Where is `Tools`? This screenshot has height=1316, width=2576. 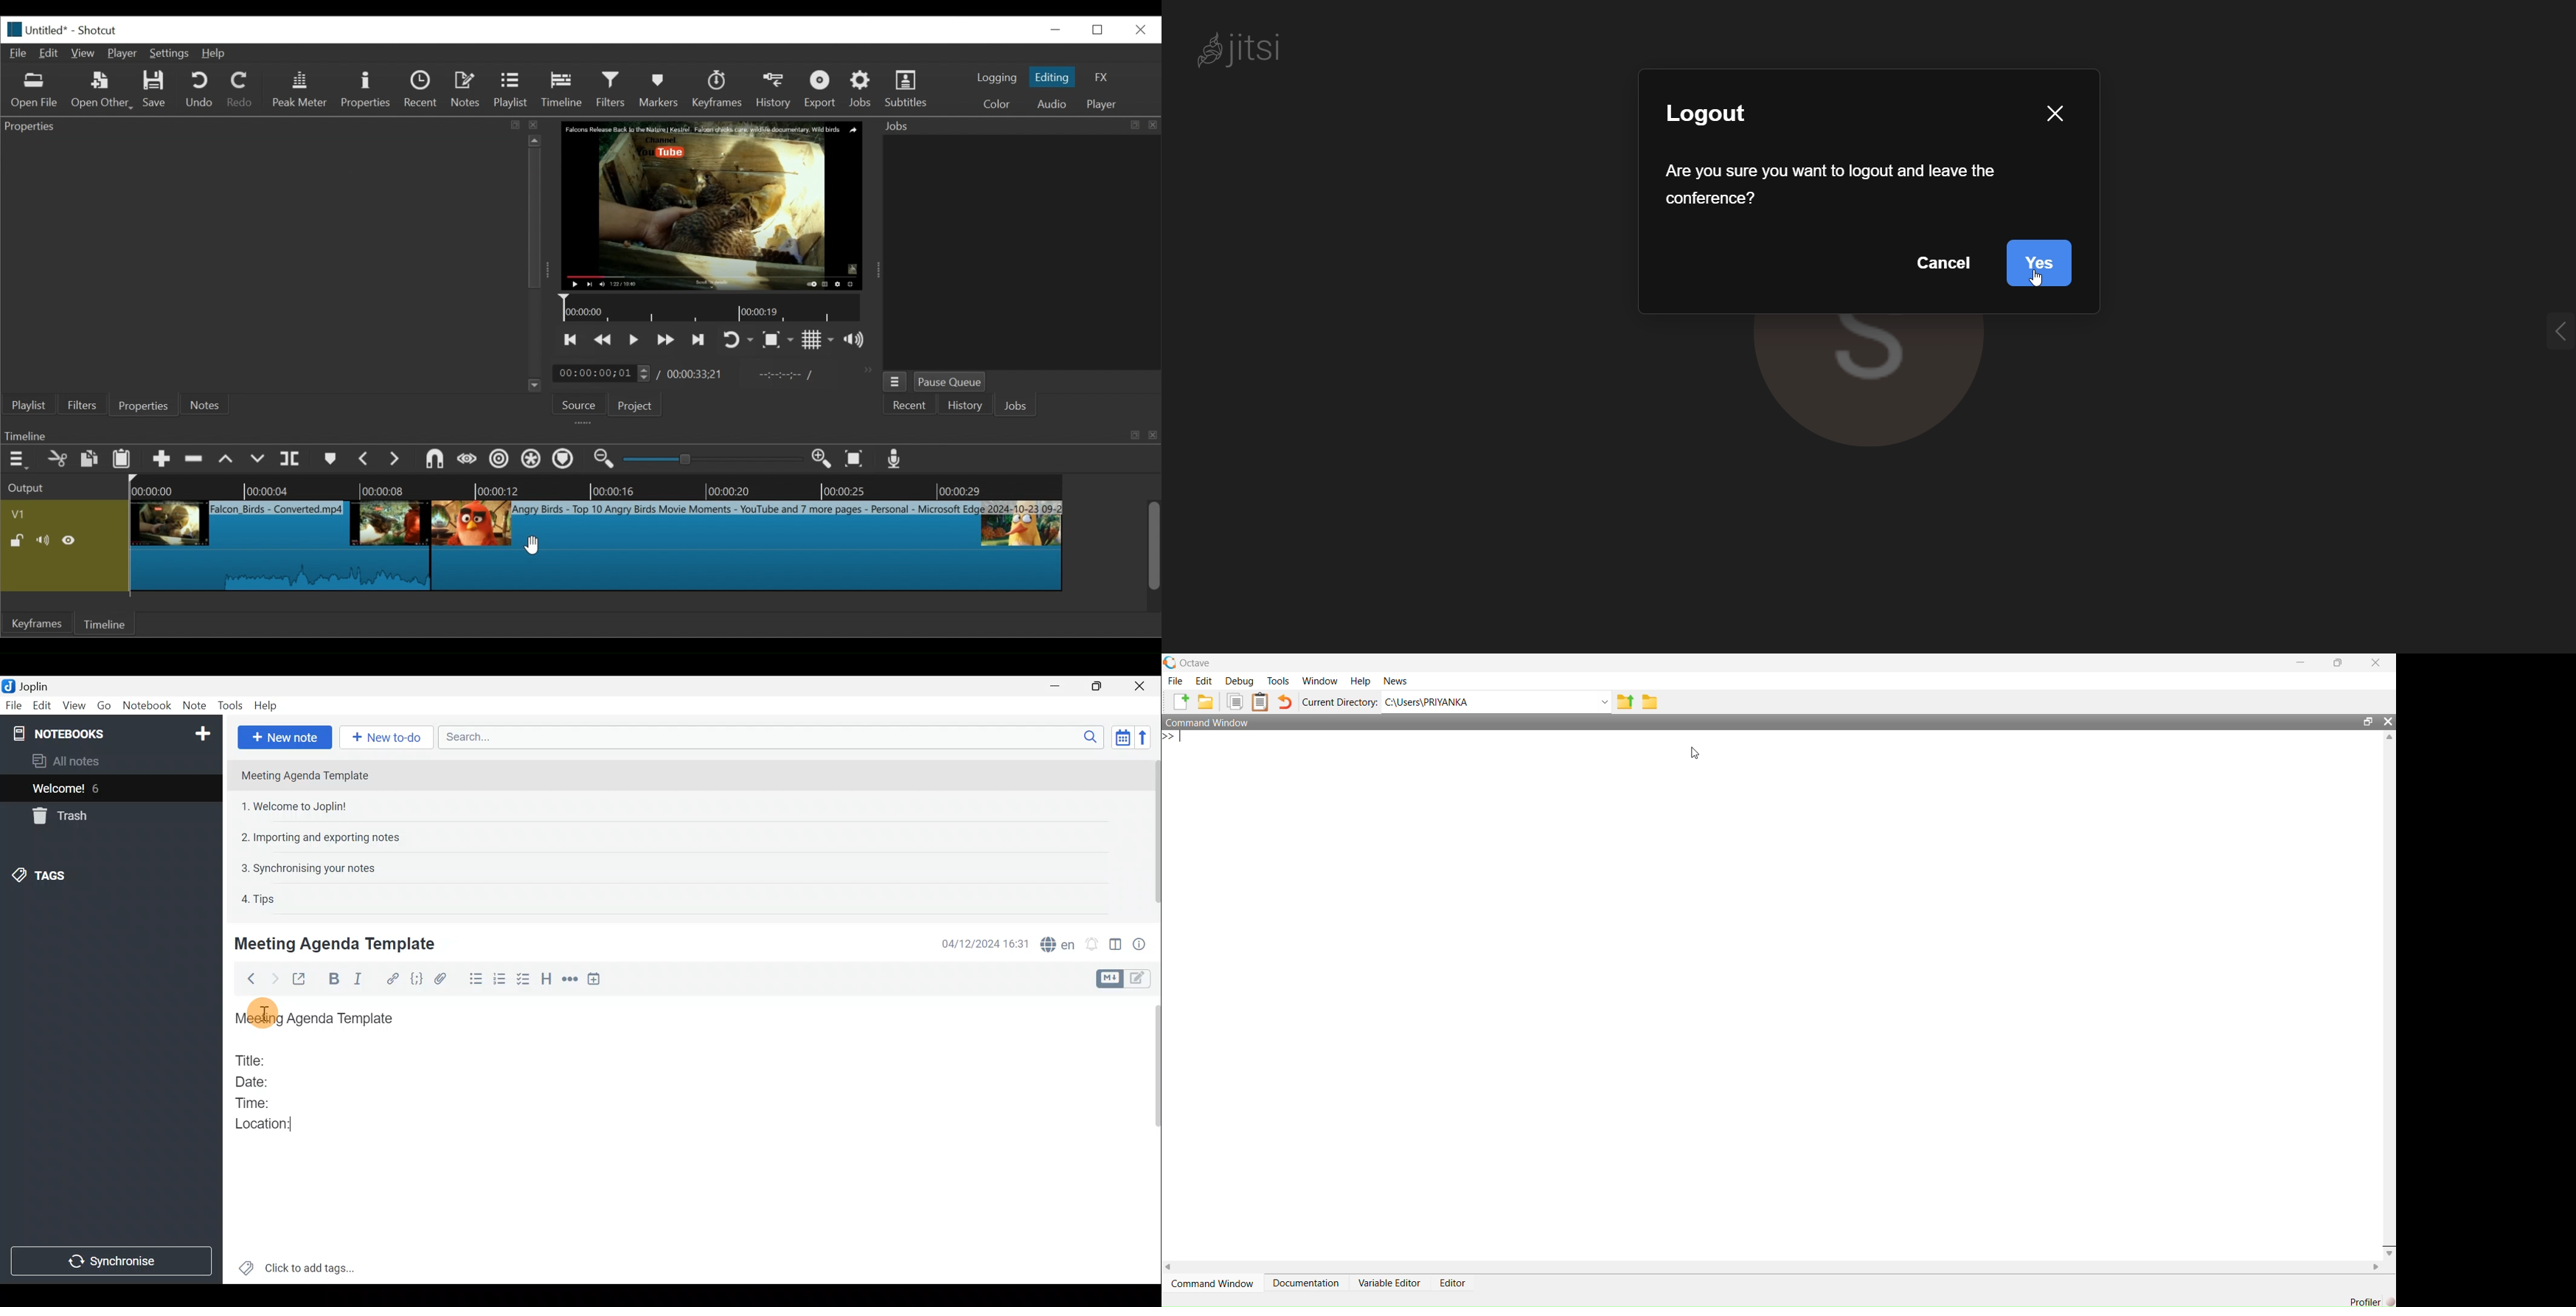 Tools is located at coordinates (229, 704).